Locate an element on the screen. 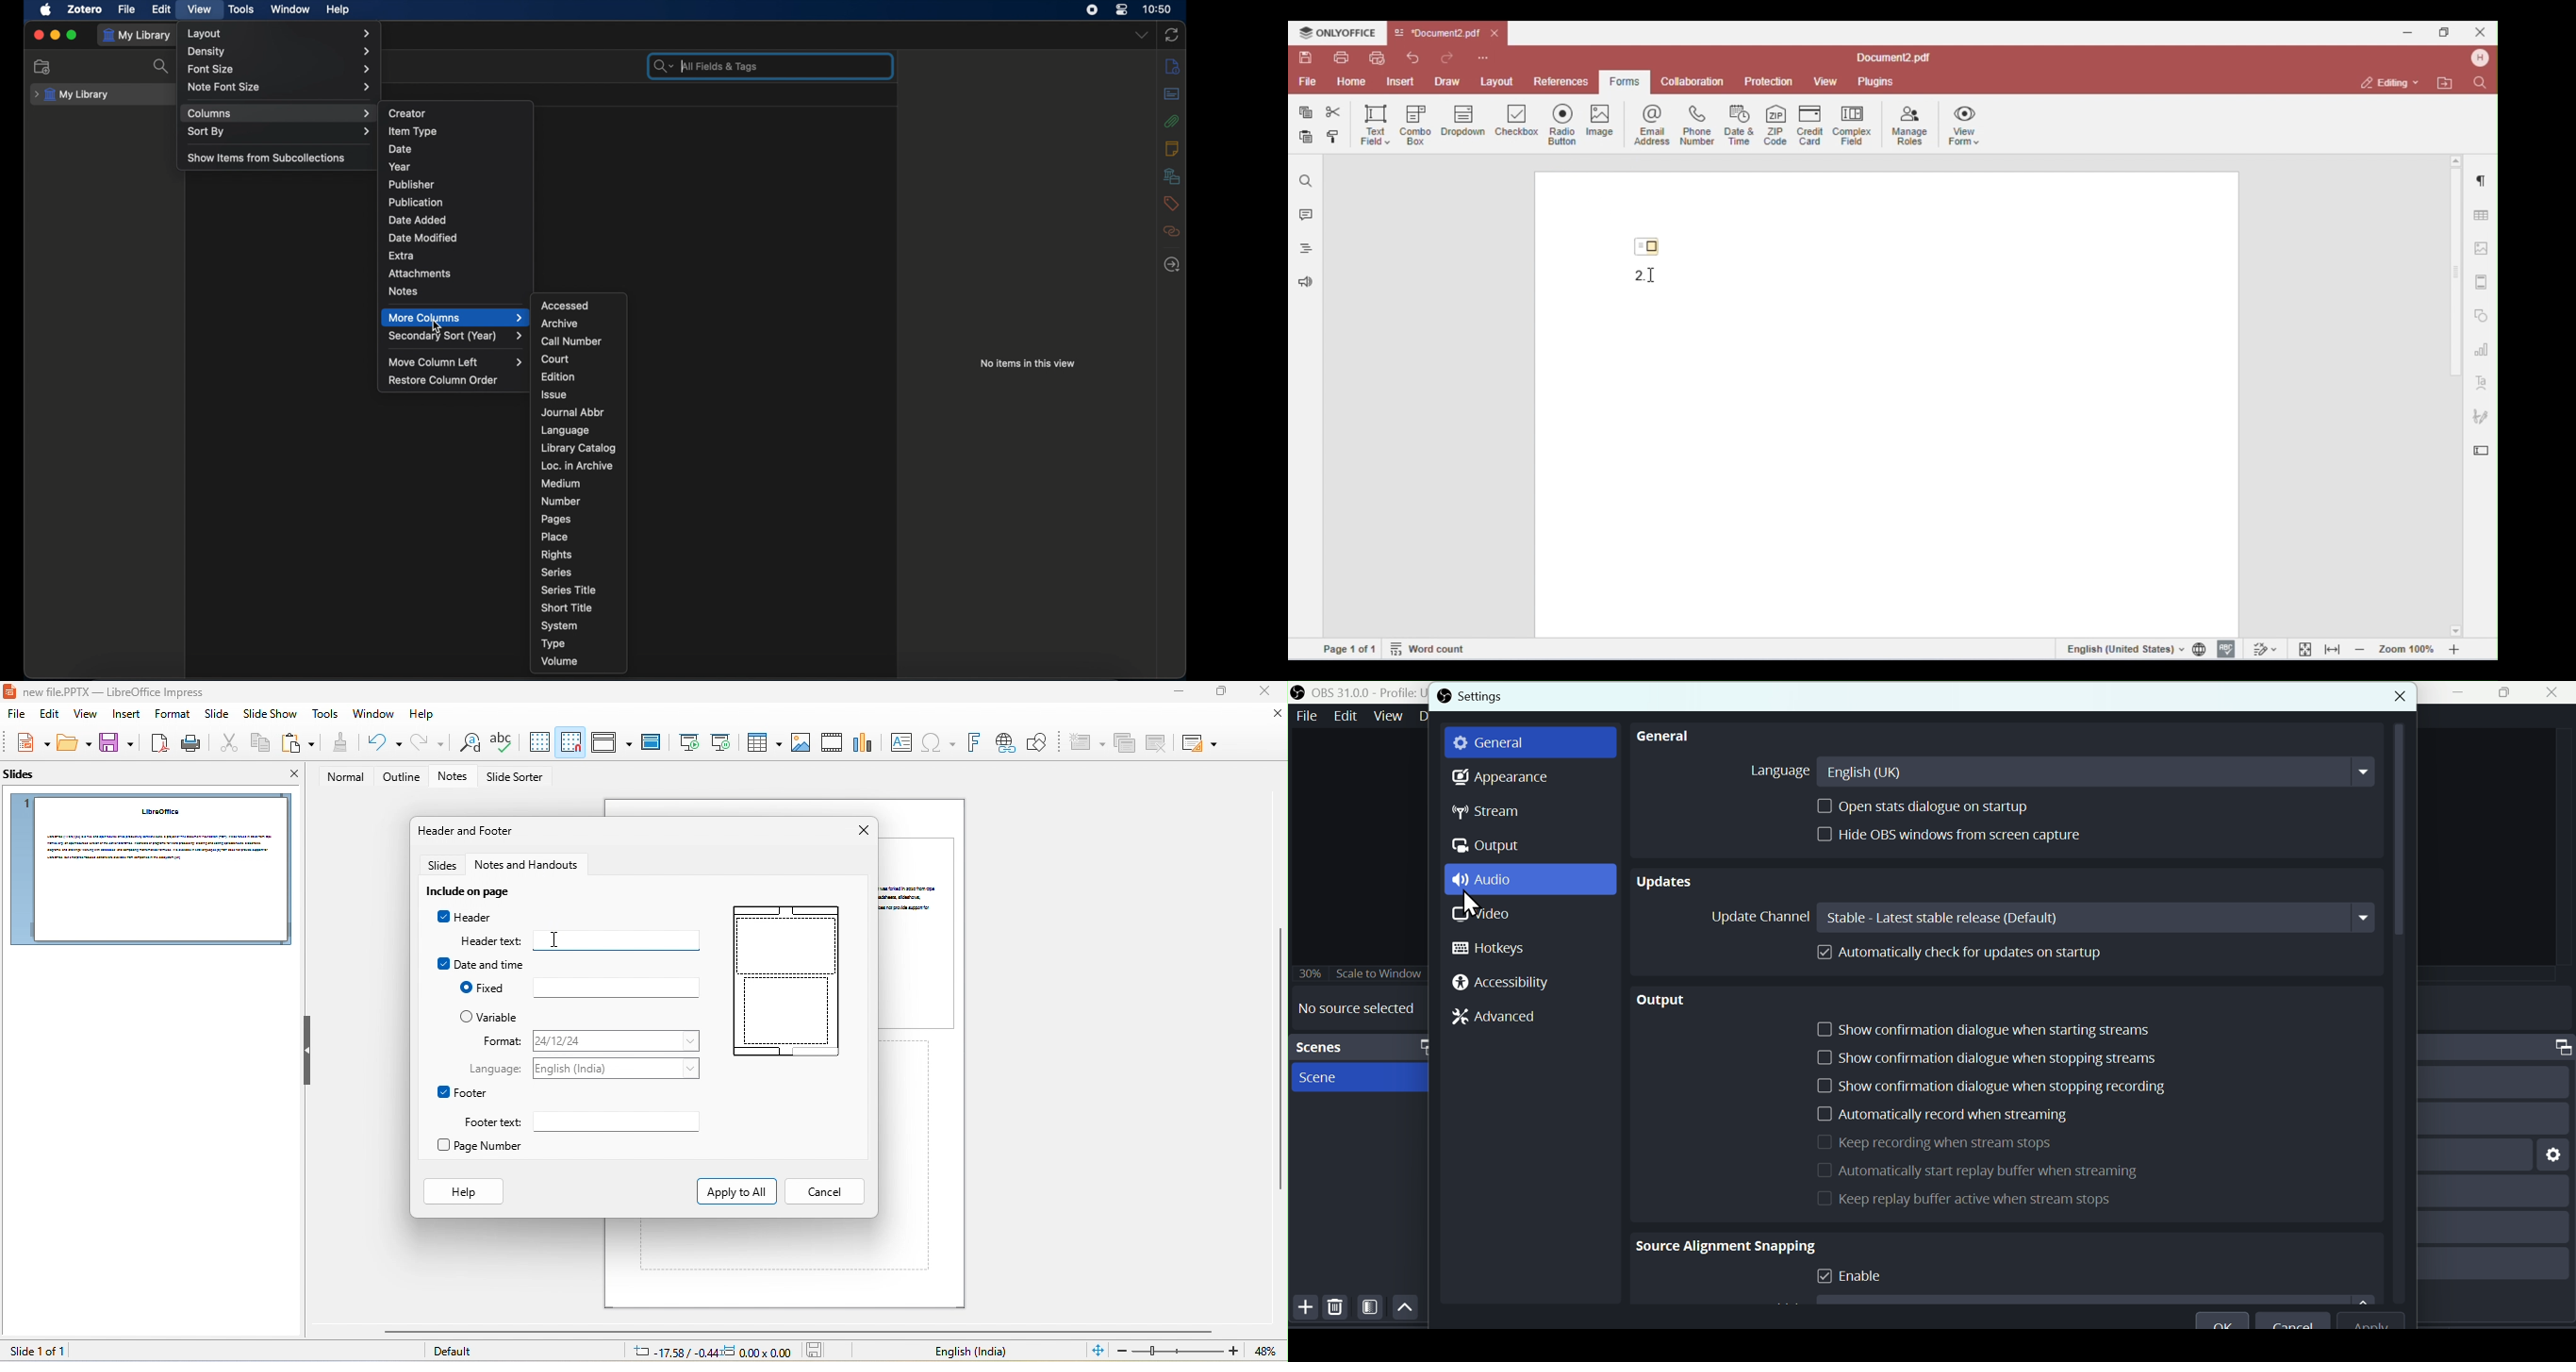  help is located at coordinates (423, 715).